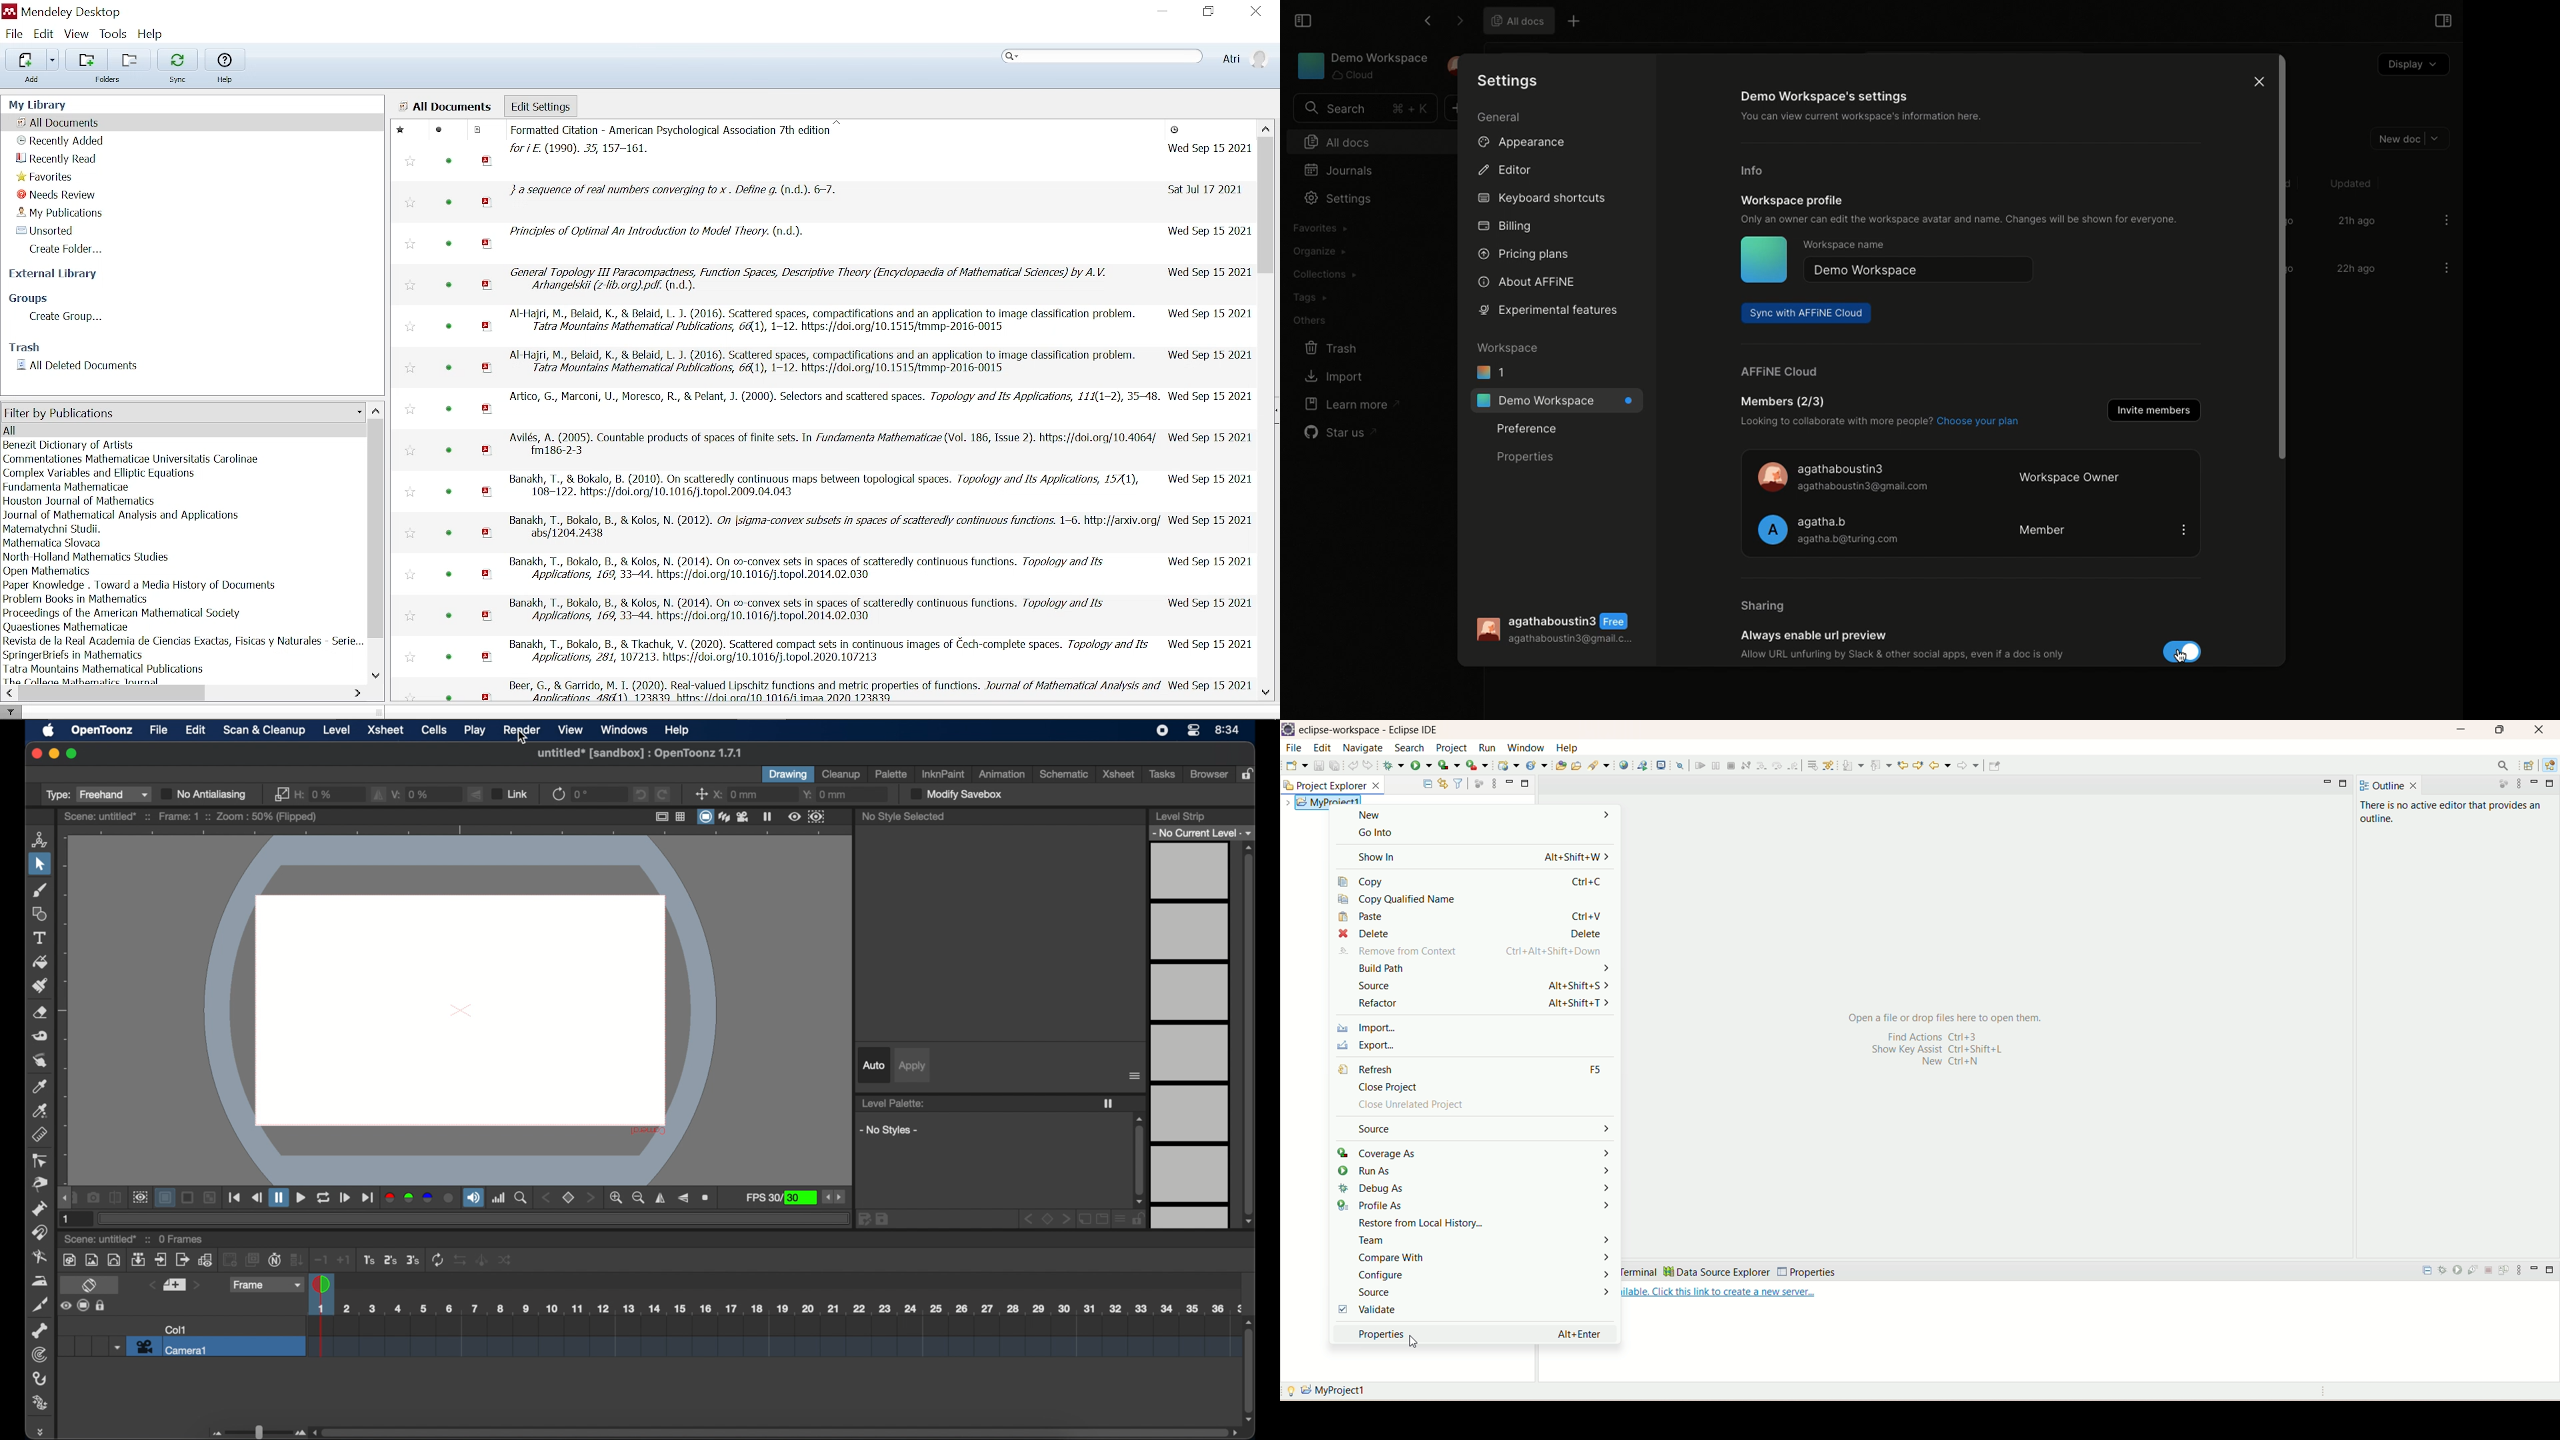 The width and height of the screenshot is (2576, 1456). Describe the element at coordinates (833, 396) in the screenshot. I see `citation` at that location.